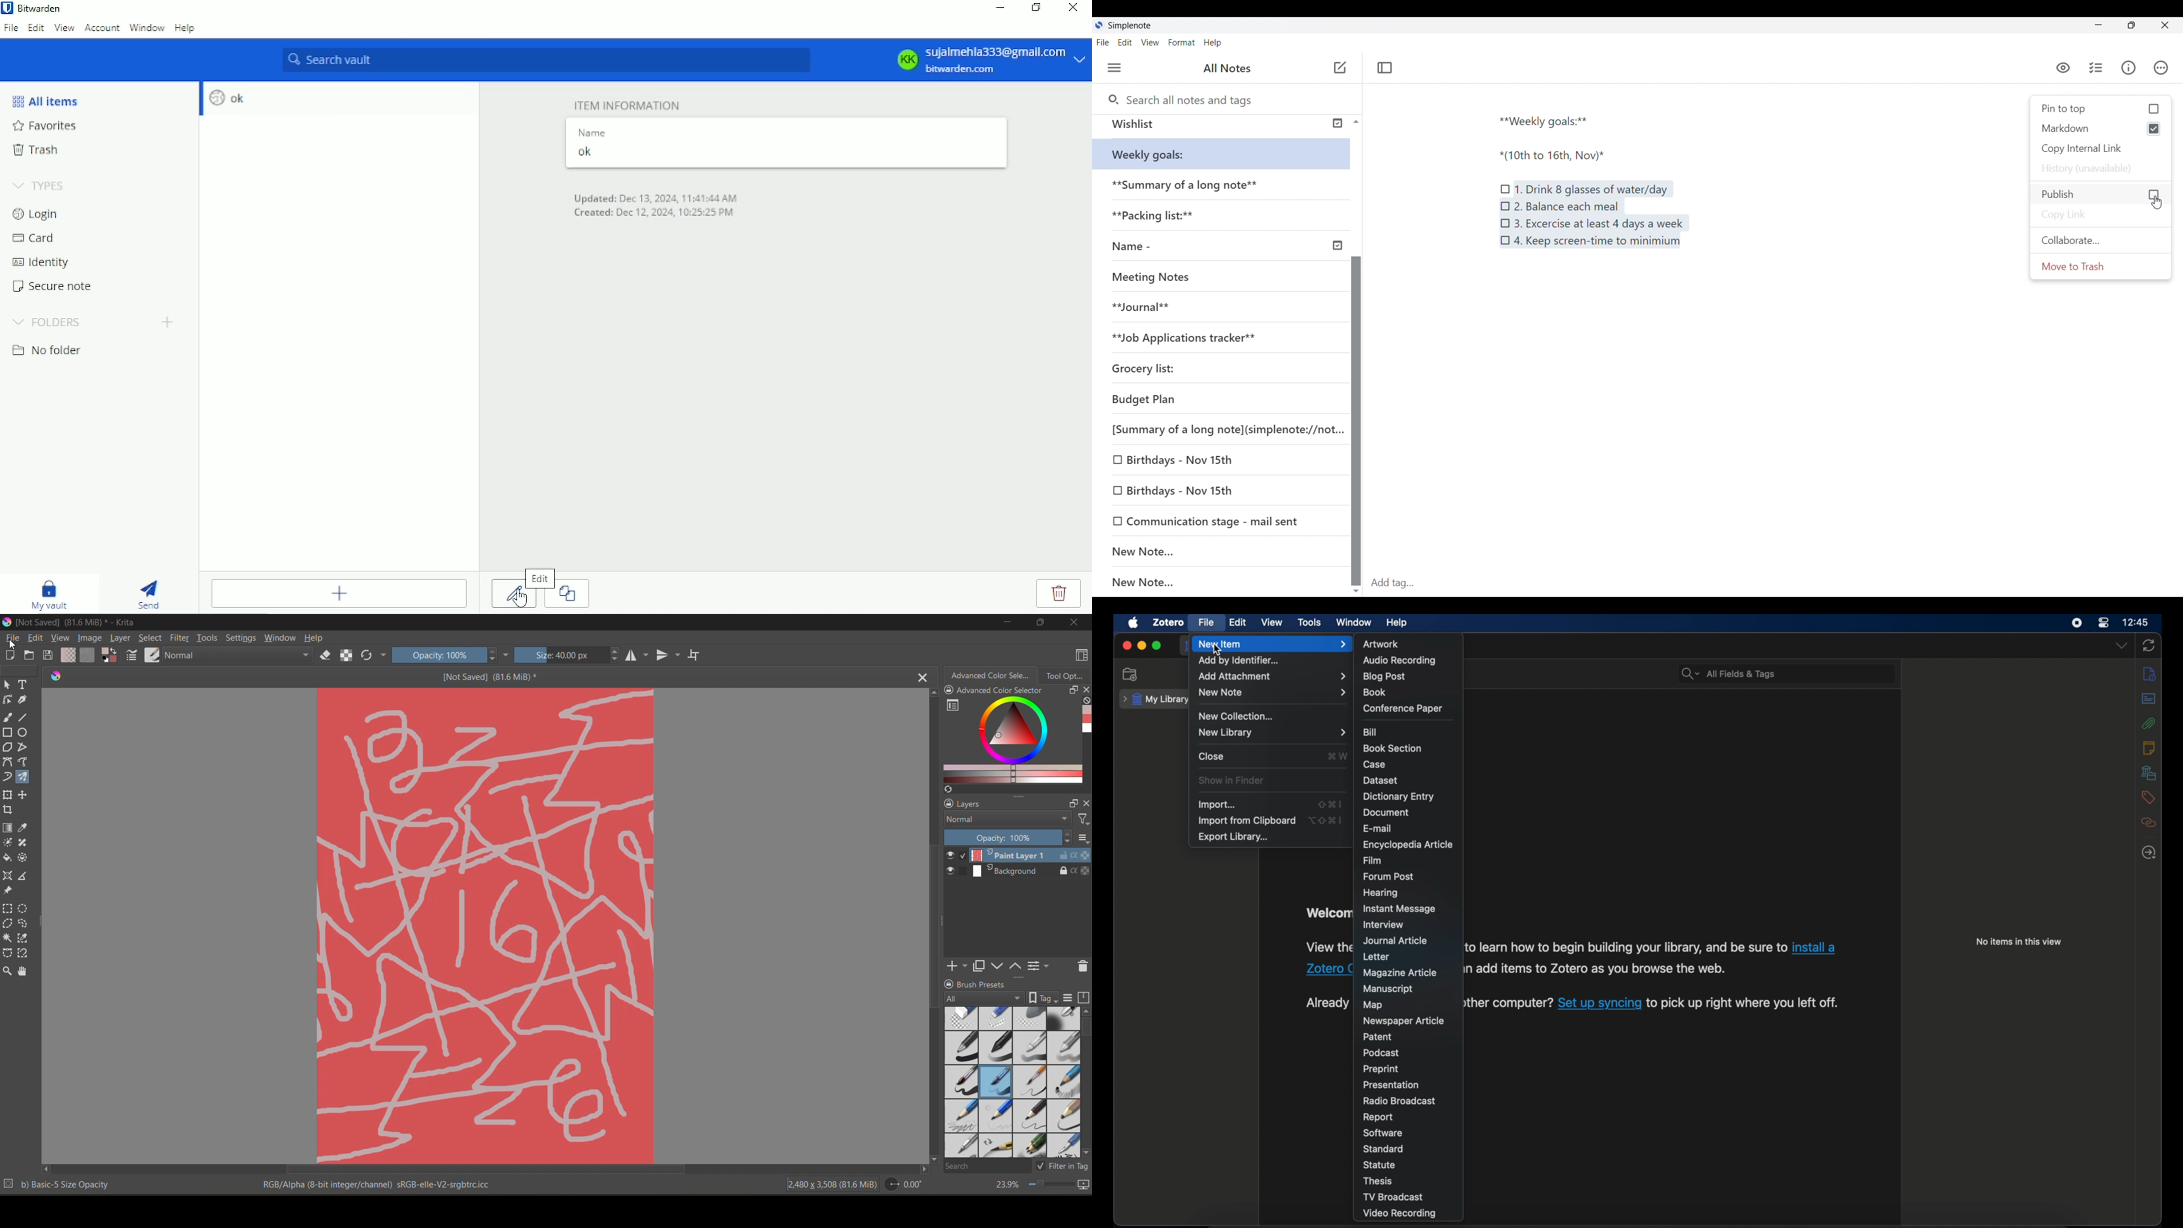 This screenshot has height=1232, width=2184. I want to click on show in finder, so click(1232, 779).